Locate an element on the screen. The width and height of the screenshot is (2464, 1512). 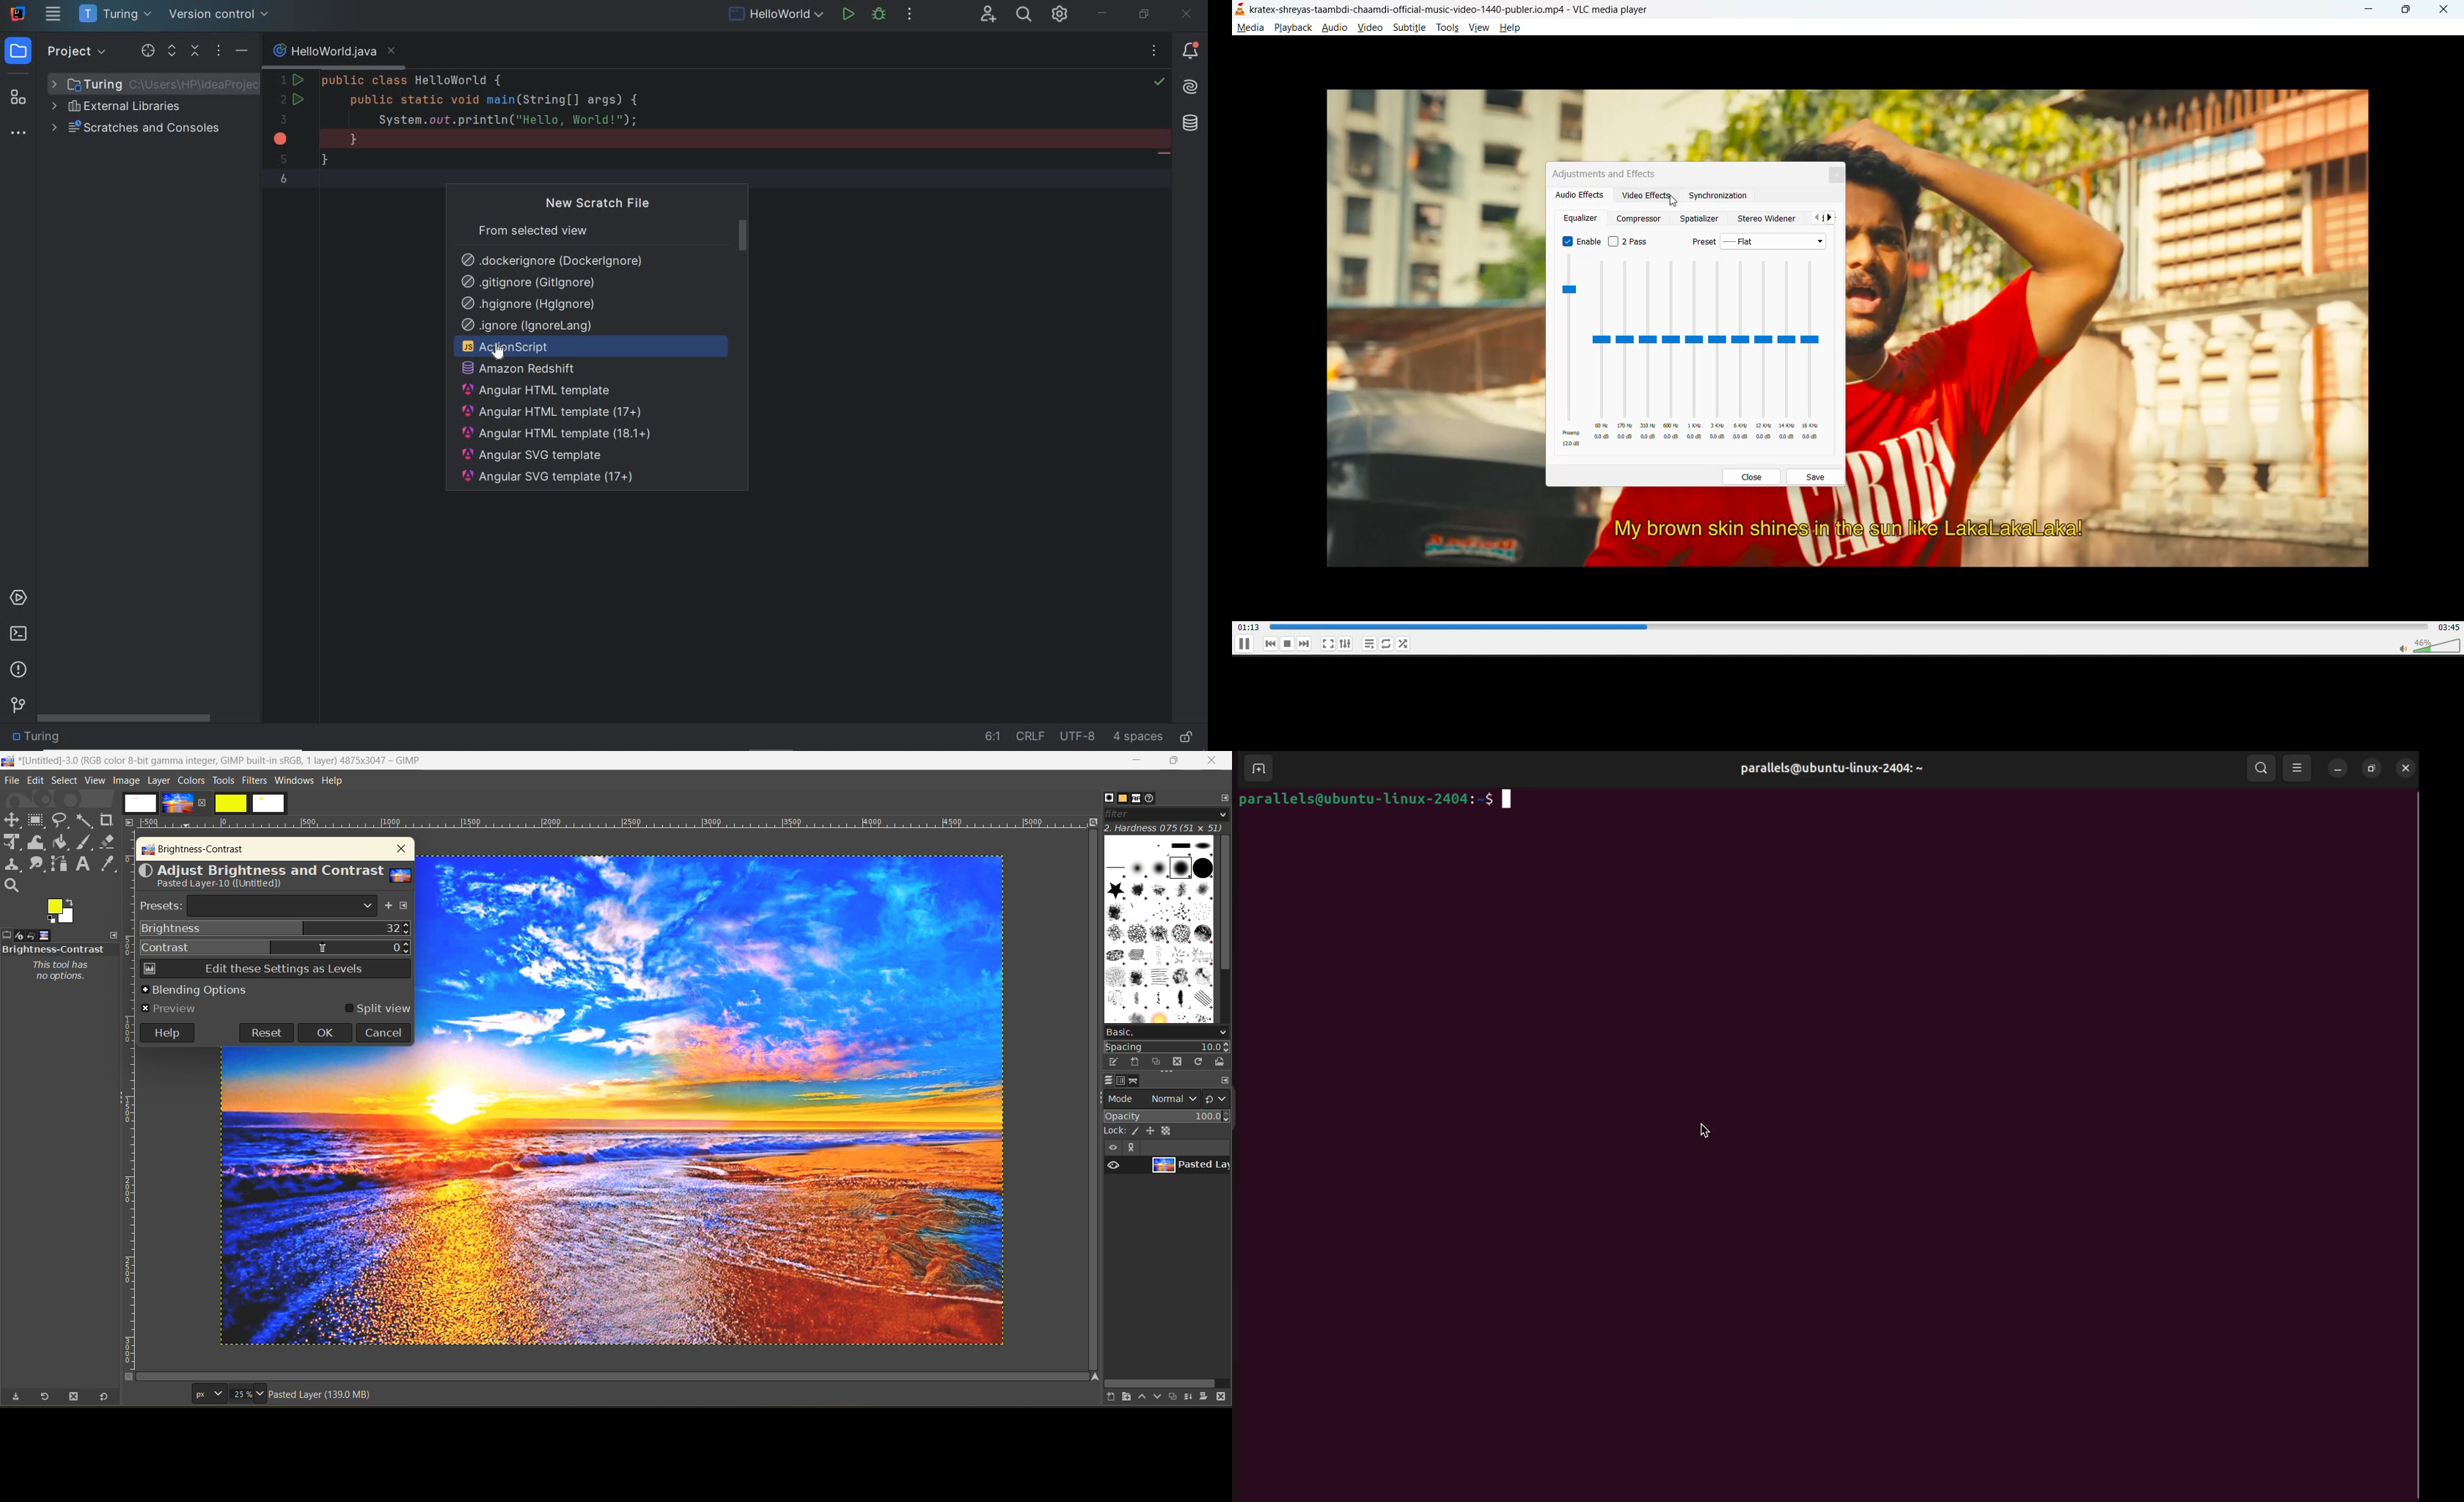
minimize is located at coordinates (1135, 761).